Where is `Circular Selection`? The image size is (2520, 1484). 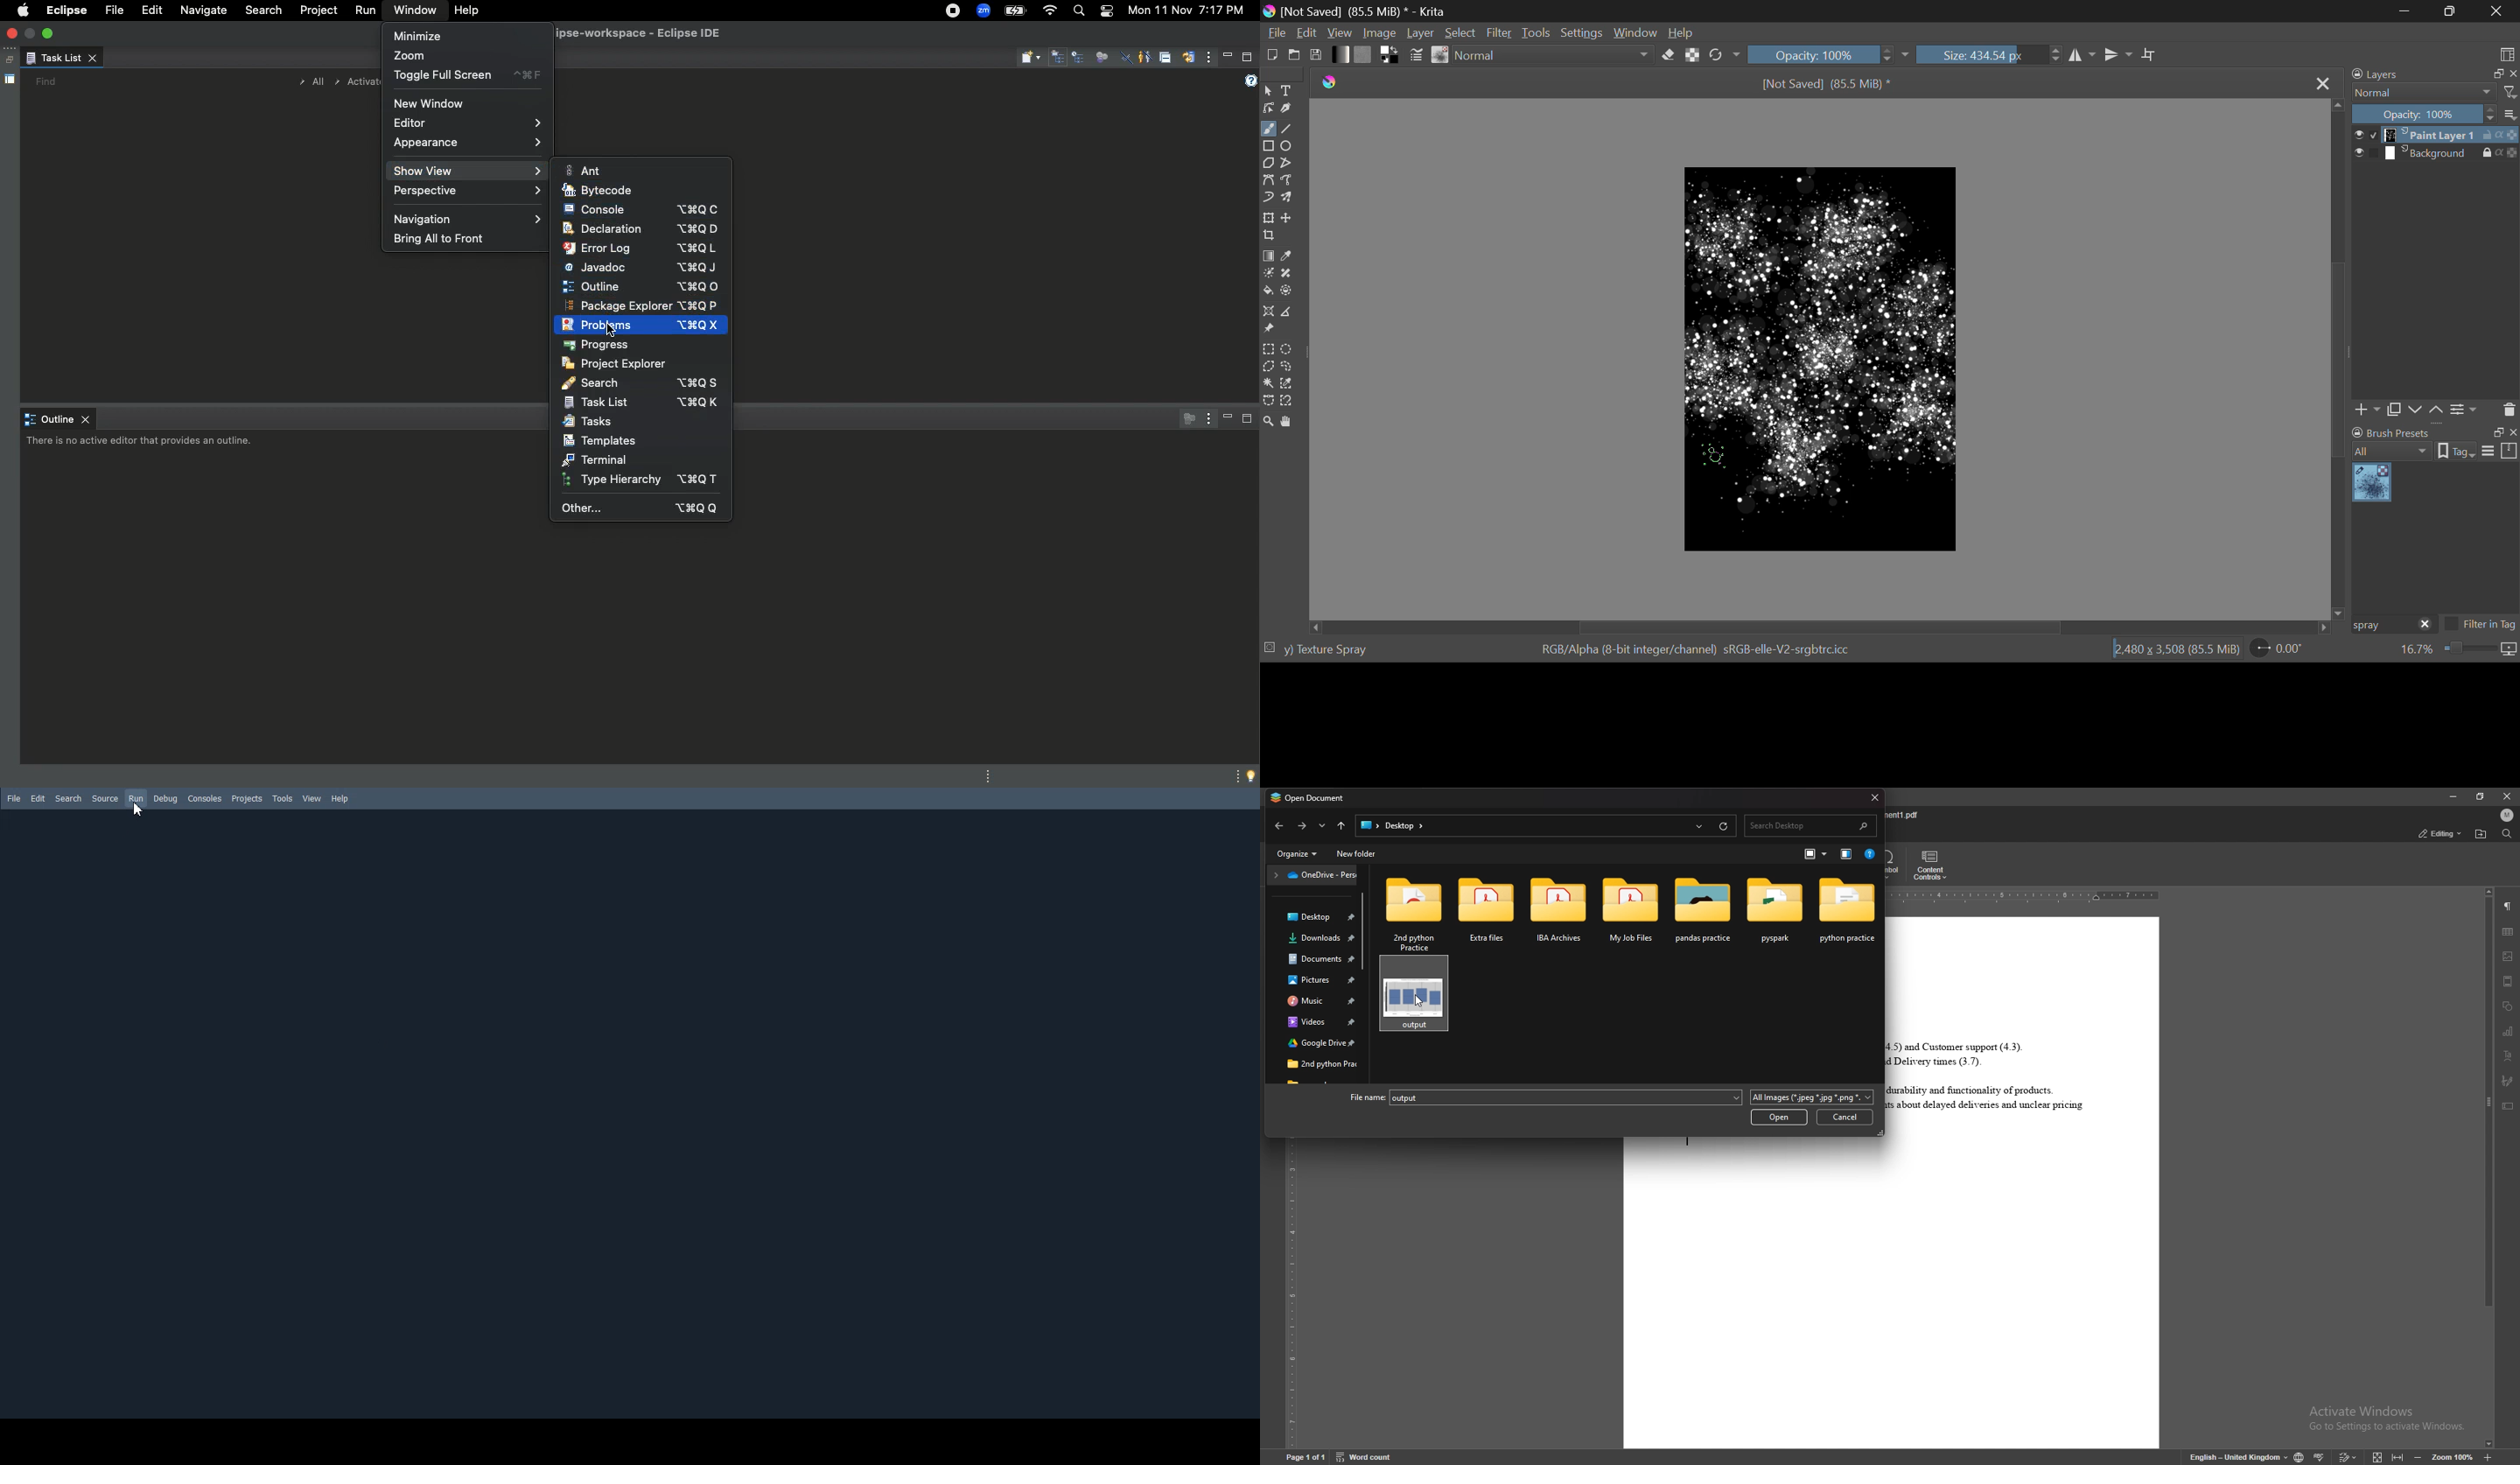 Circular Selection is located at coordinates (1287, 349).